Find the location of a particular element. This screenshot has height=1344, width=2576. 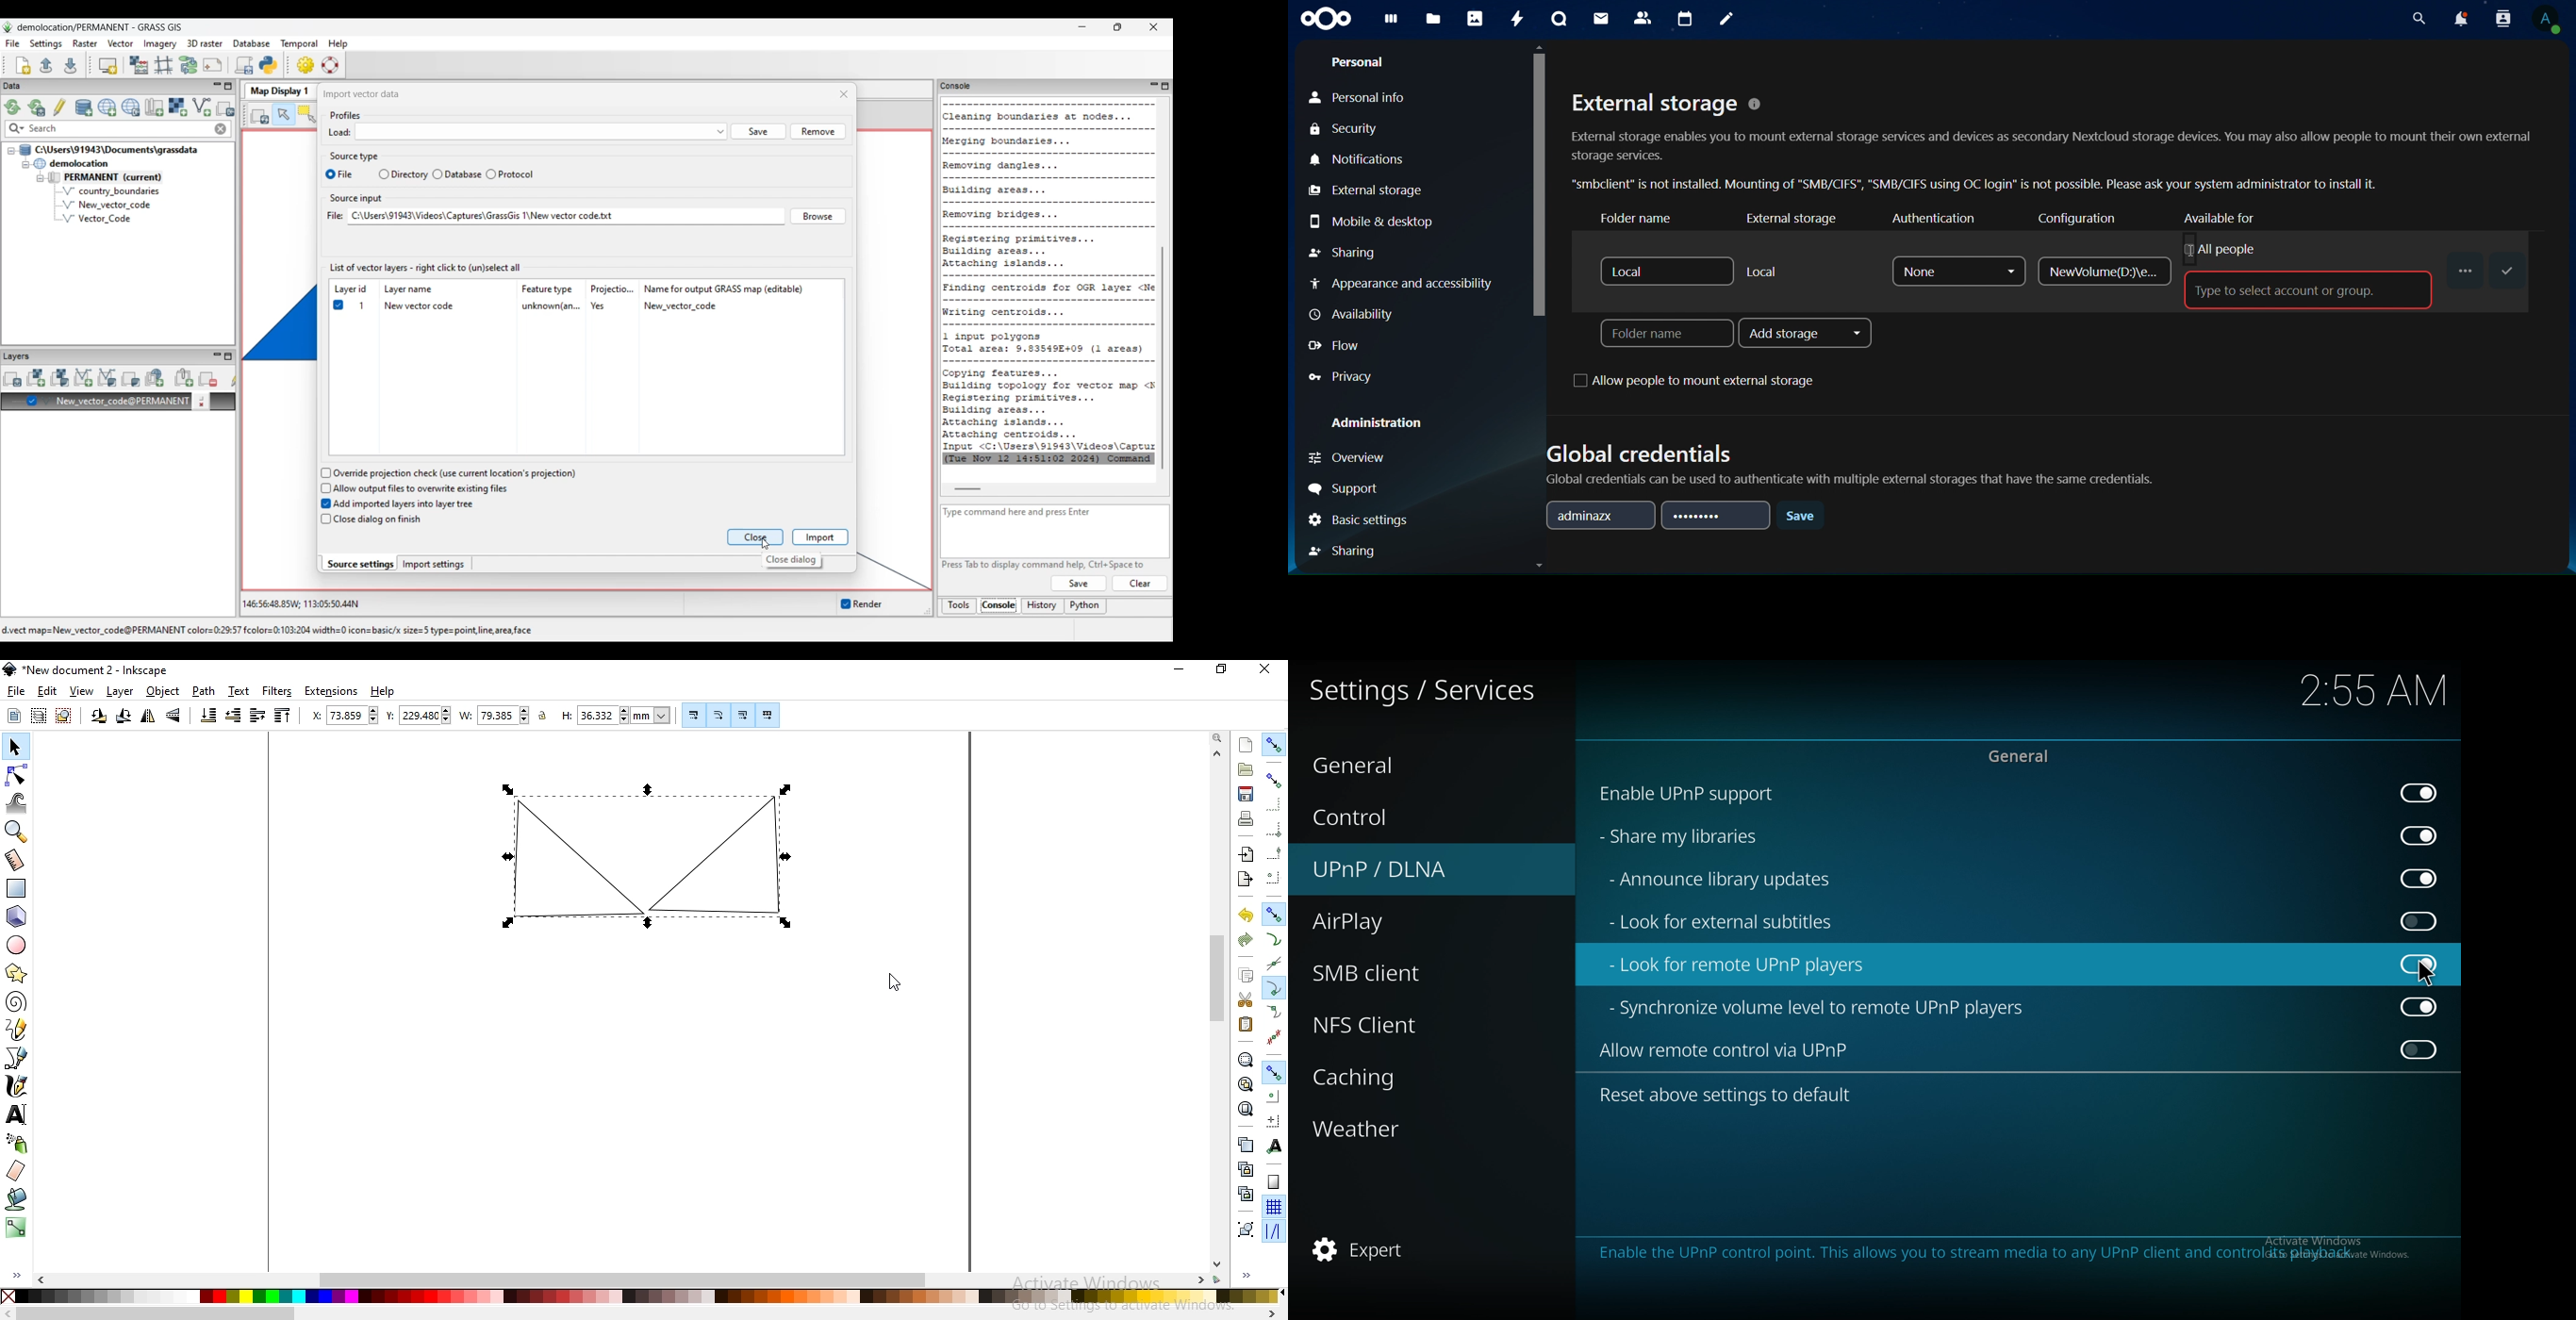

zoom to fit drawing in window is located at coordinates (1245, 1082).